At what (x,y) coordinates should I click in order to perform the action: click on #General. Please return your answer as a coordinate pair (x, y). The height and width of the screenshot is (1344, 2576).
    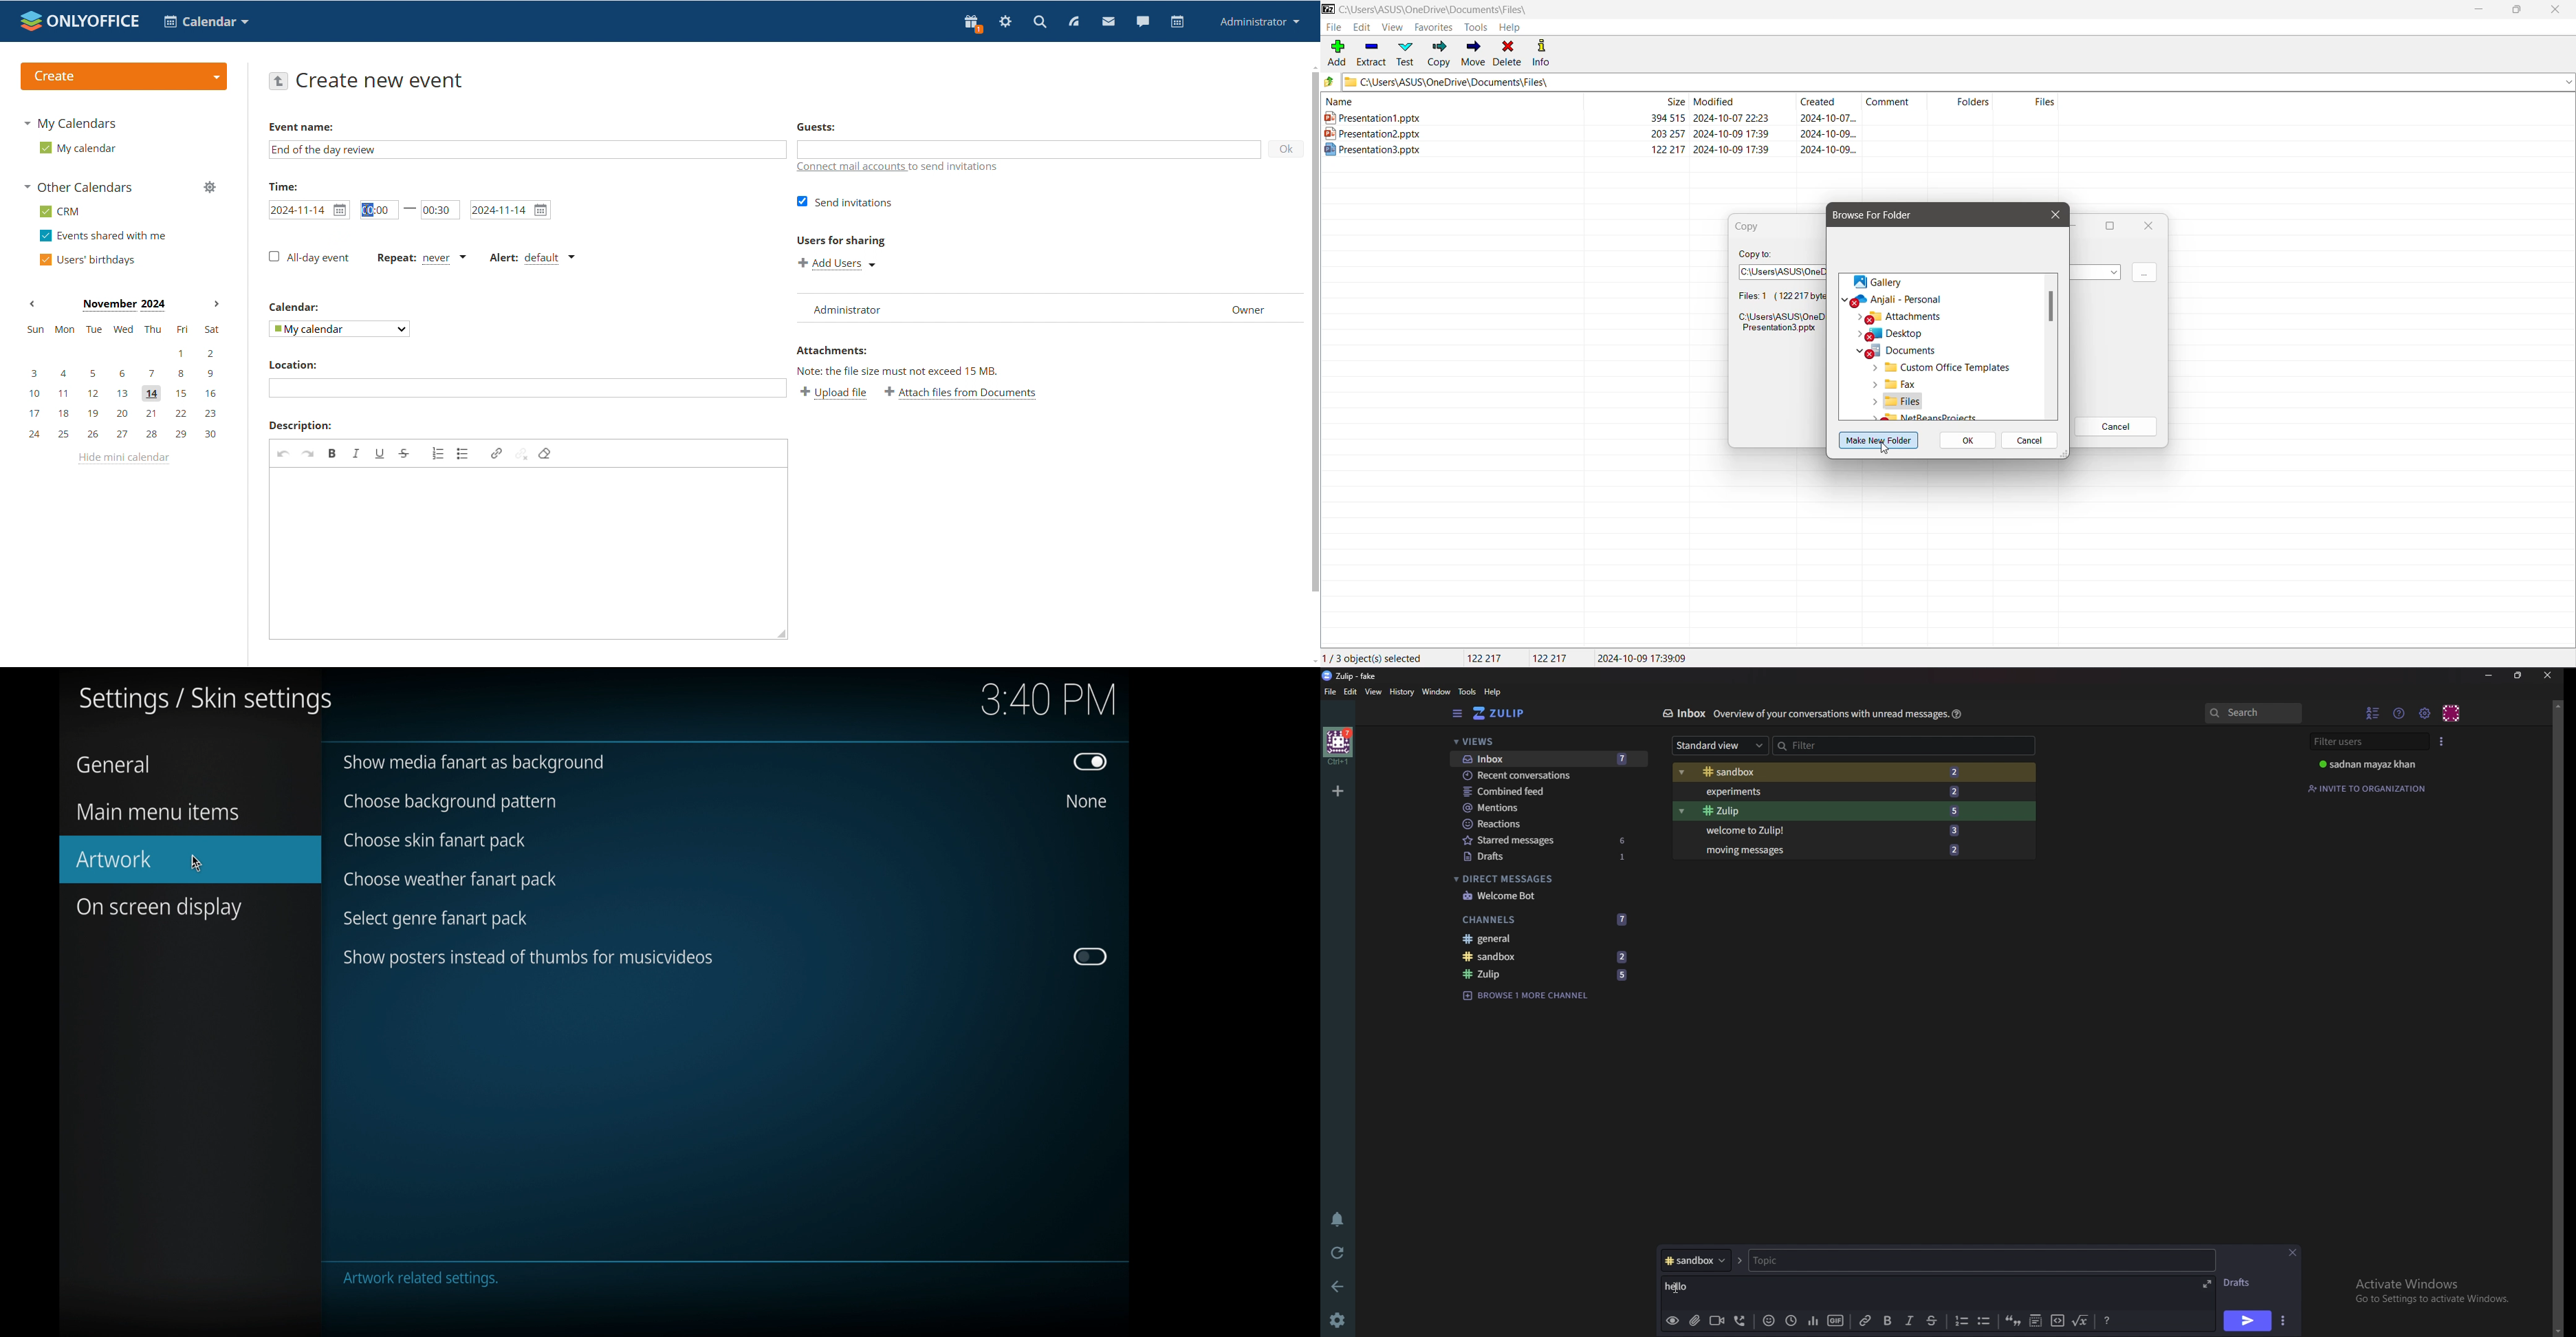
    Looking at the image, I should click on (1544, 939).